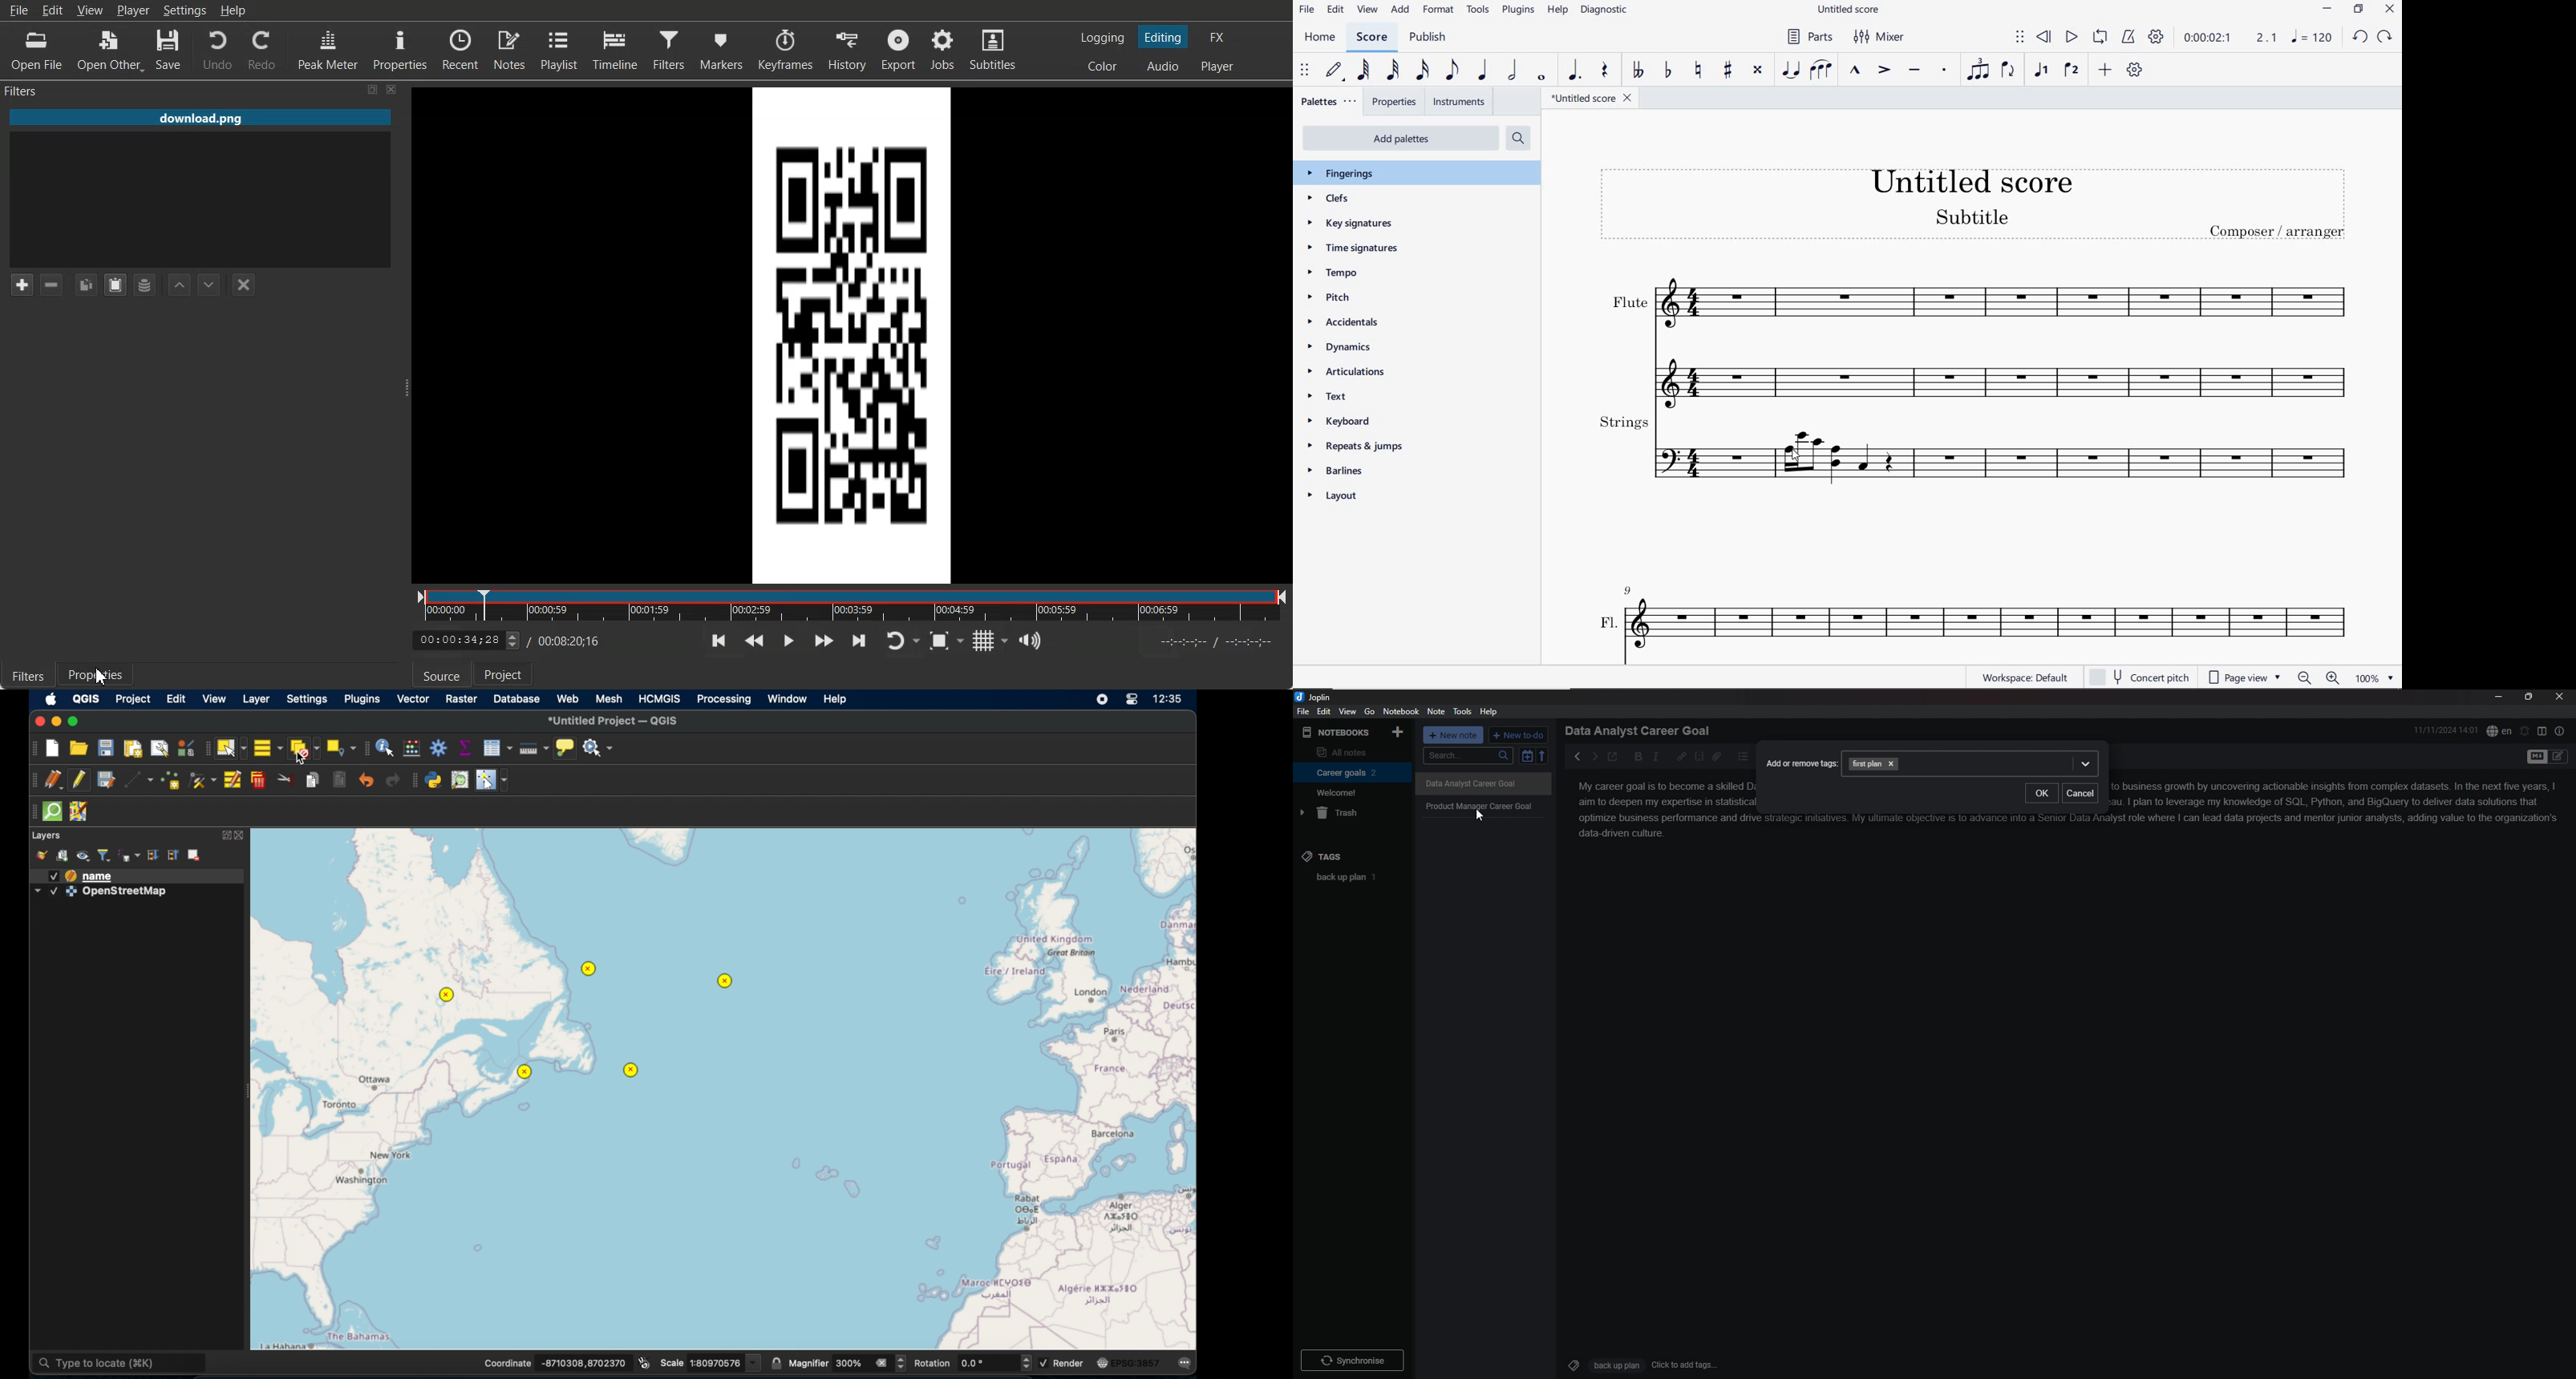 The height and width of the screenshot is (1400, 2576). Describe the element at coordinates (1421, 69) in the screenshot. I see `16th note` at that location.